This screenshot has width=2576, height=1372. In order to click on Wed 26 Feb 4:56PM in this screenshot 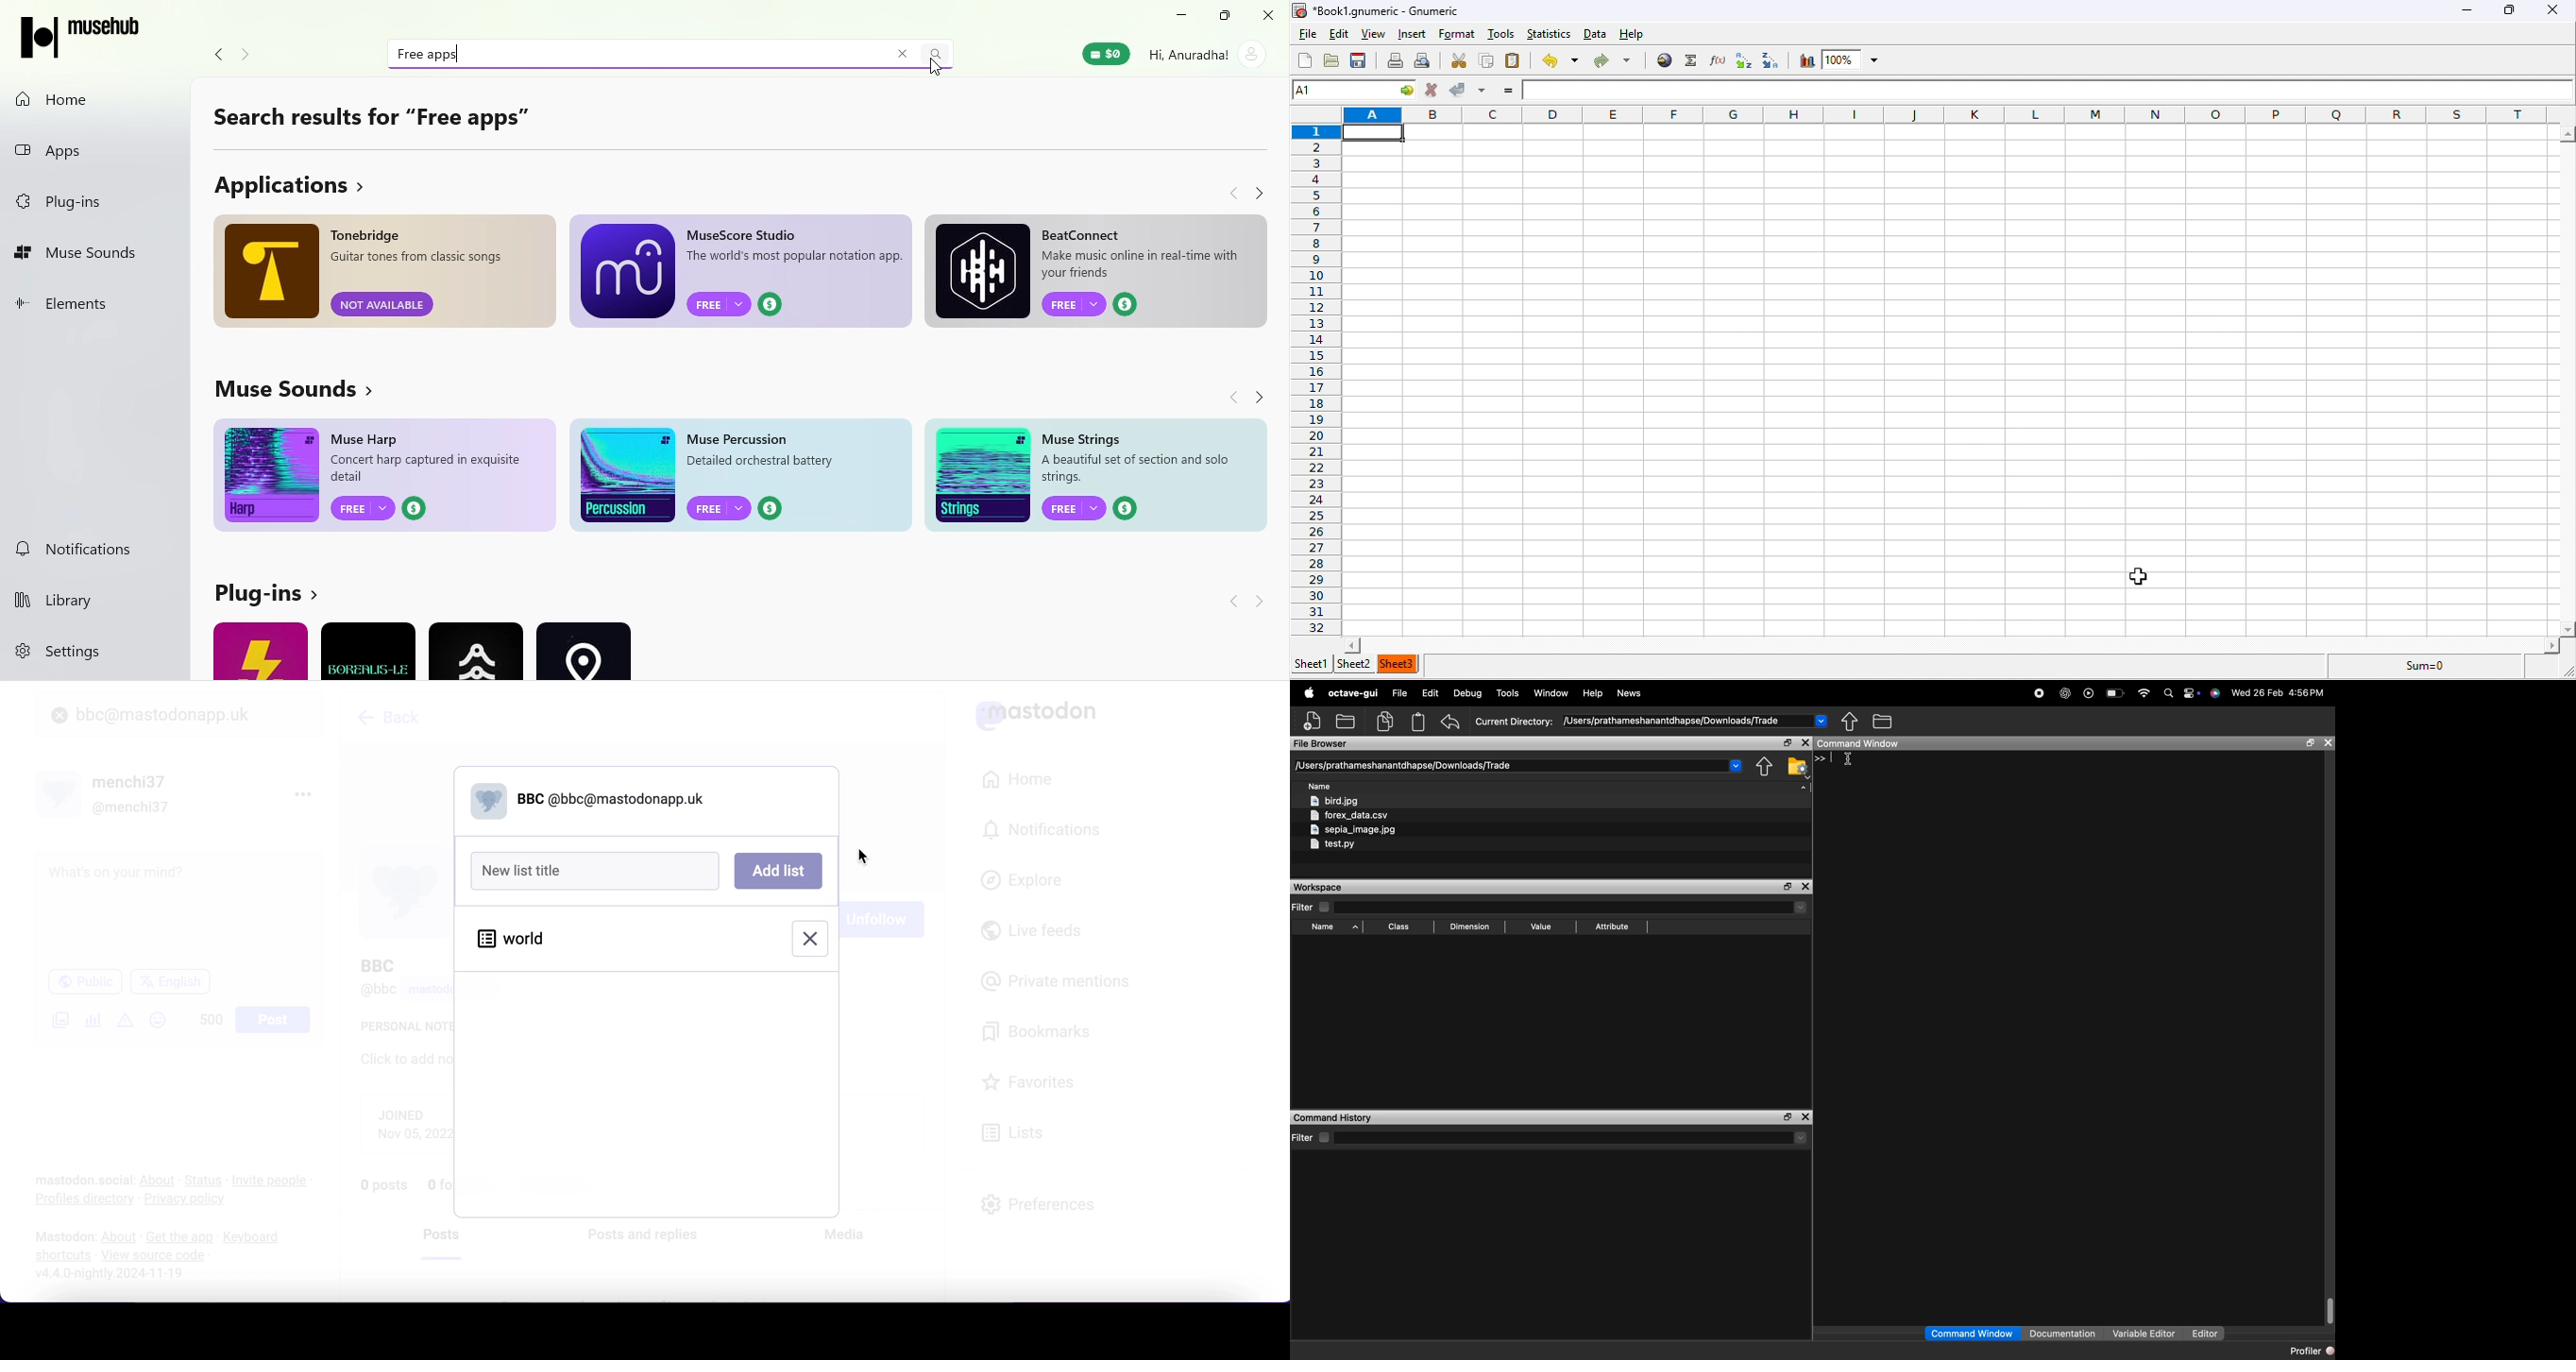, I will do `click(2278, 693)`.